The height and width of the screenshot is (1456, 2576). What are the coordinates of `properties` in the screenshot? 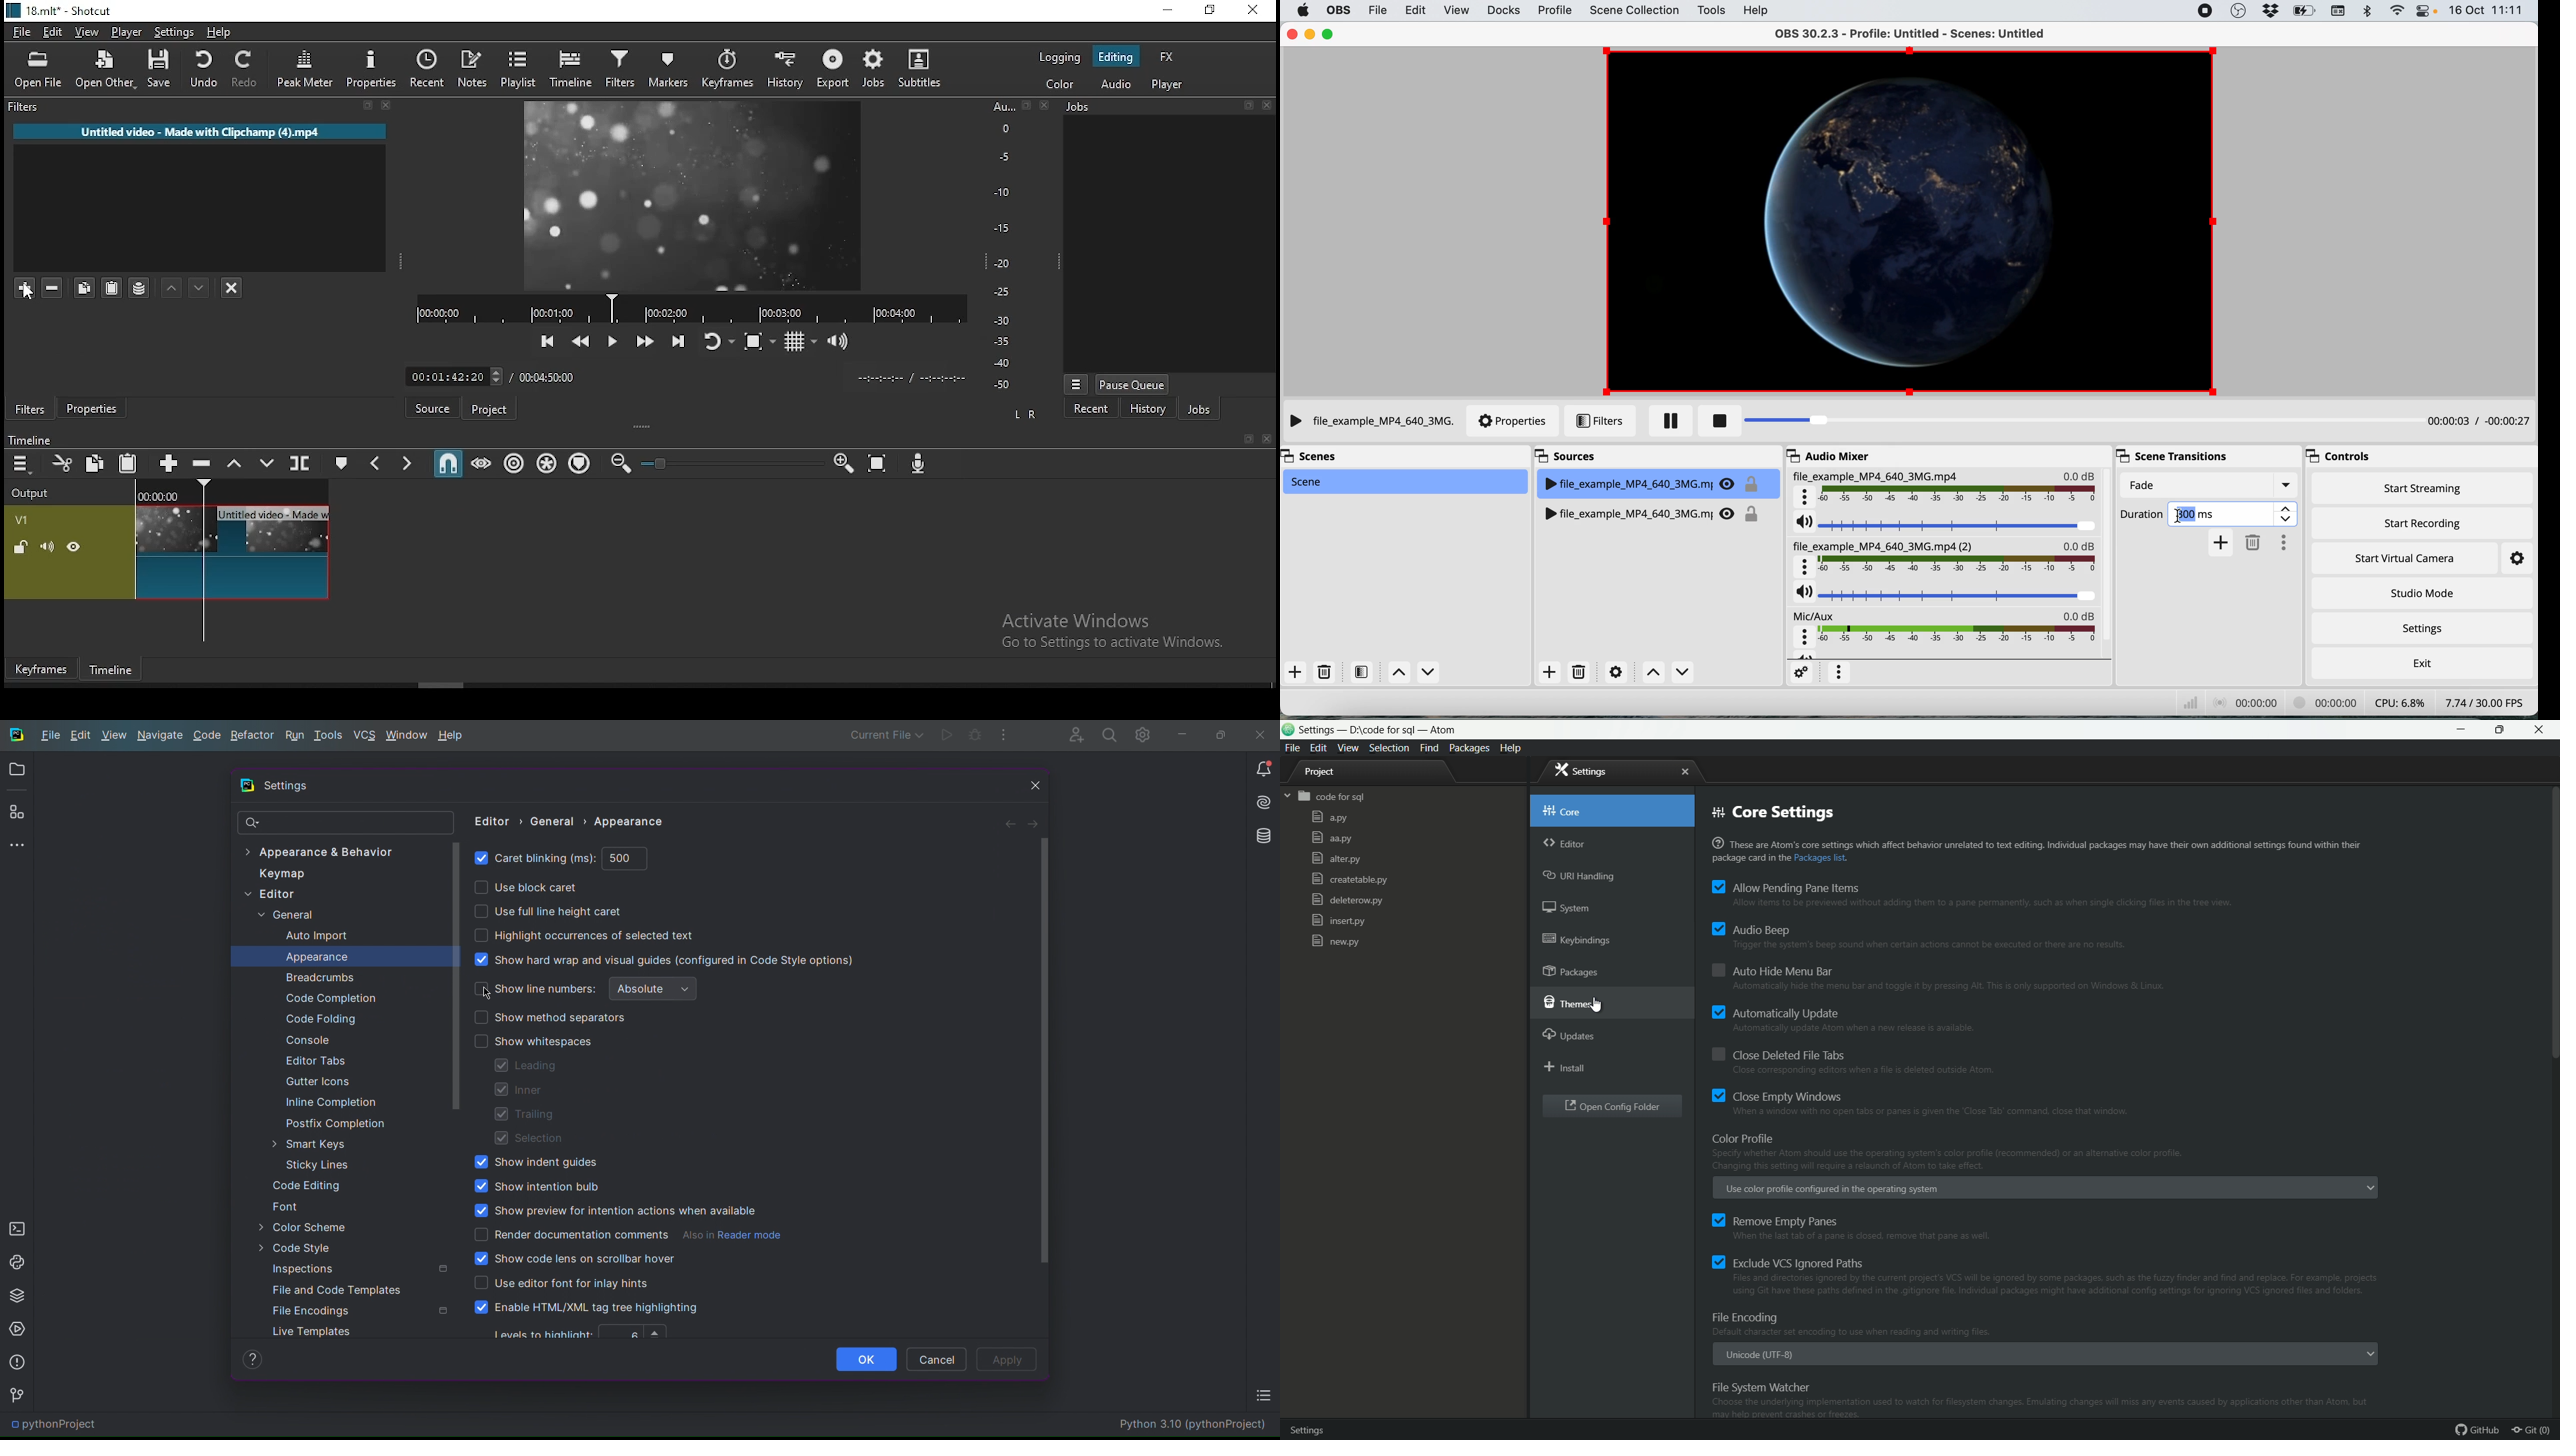 It's located at (1513, 421).